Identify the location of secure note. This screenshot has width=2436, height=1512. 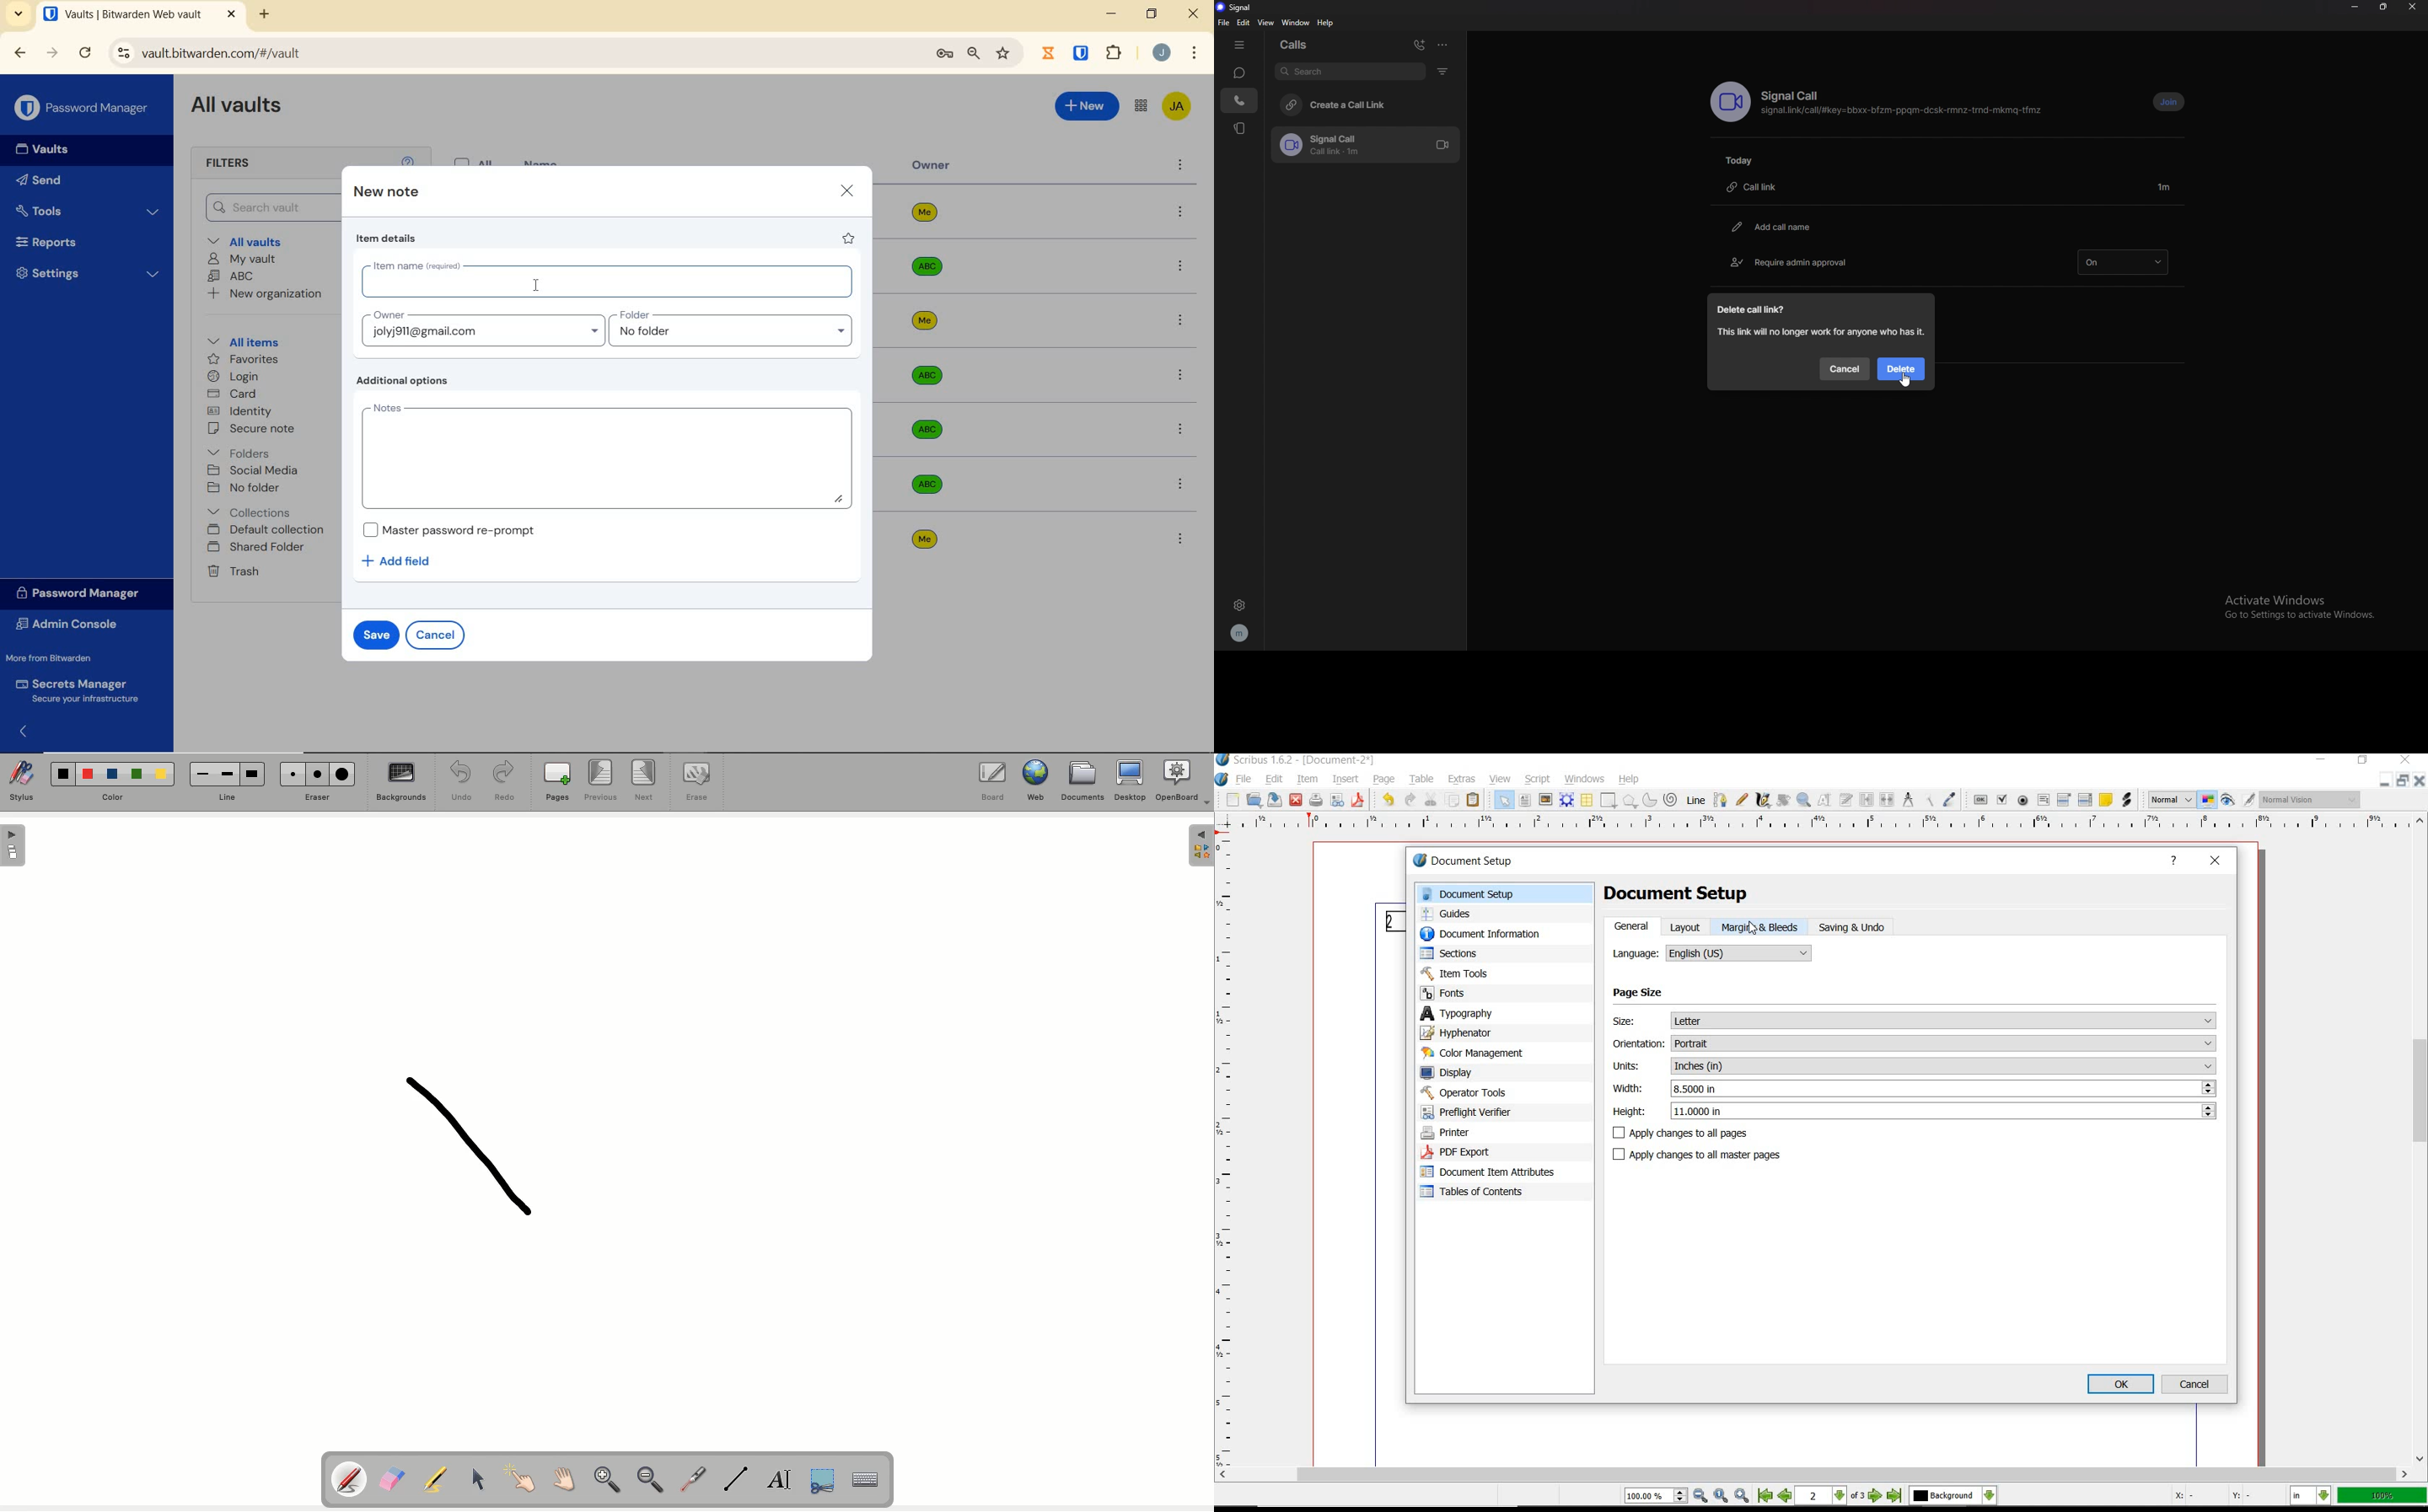
(264, 431).